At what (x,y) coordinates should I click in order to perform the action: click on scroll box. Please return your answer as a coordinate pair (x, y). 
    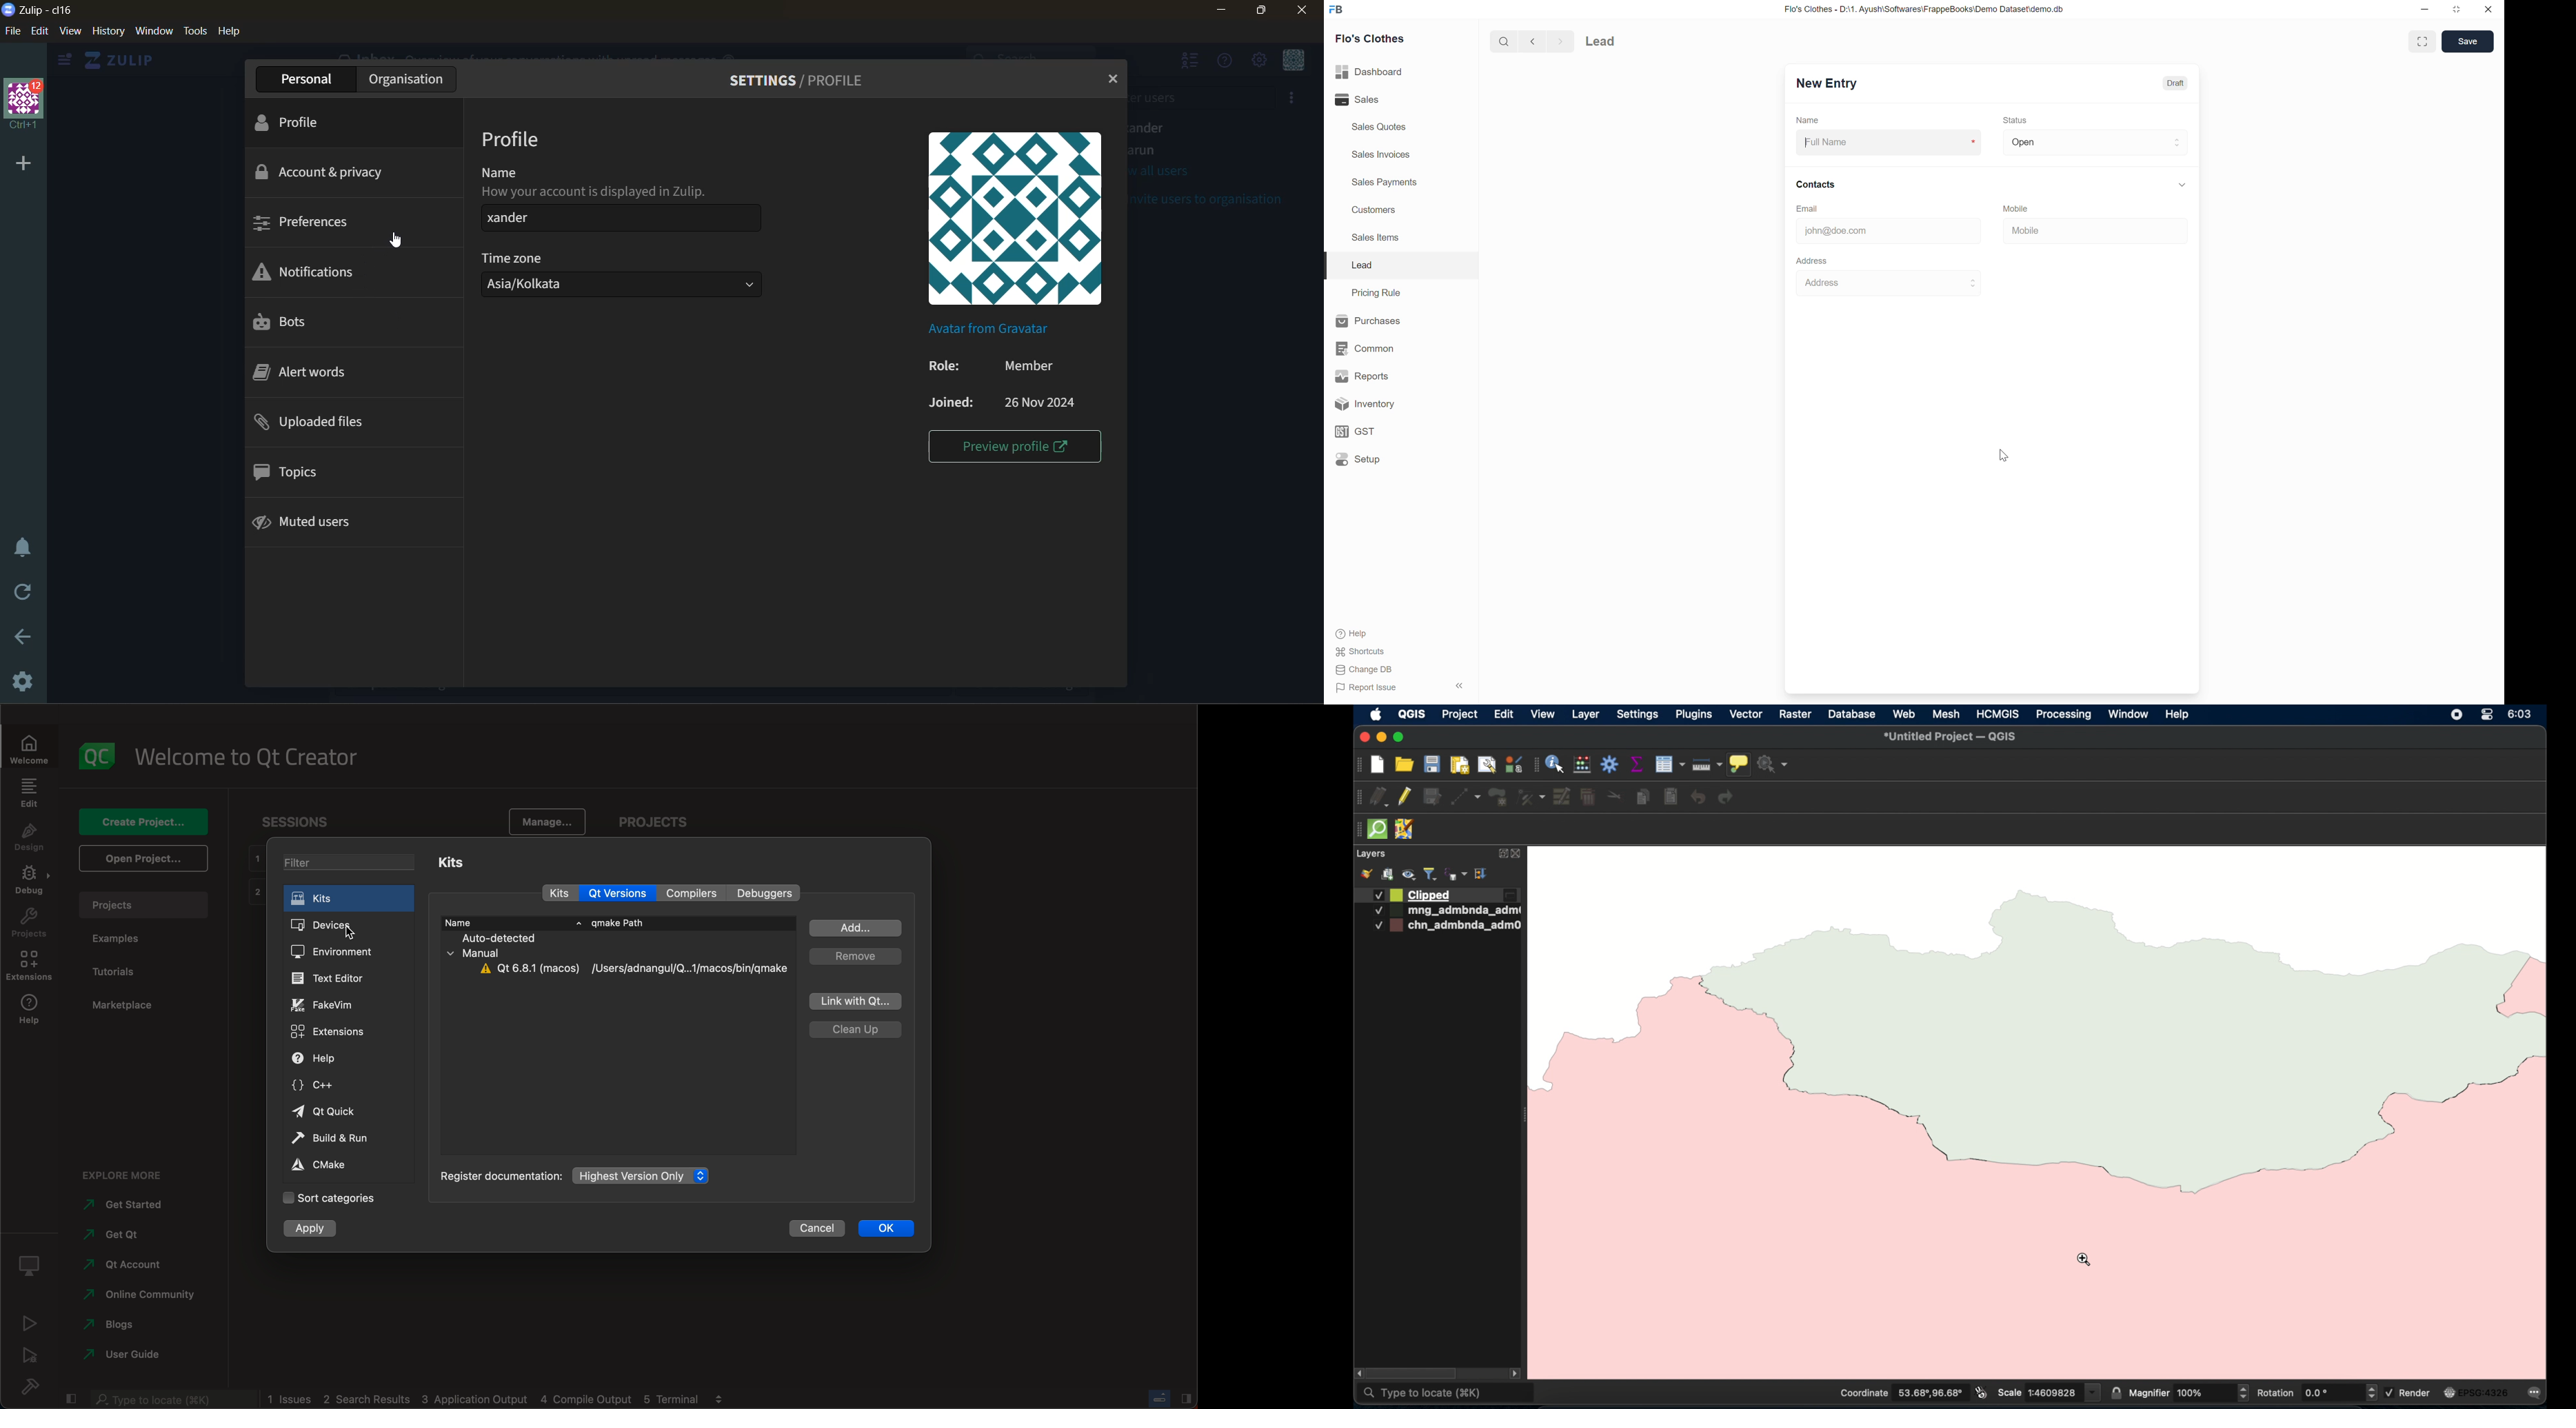
    Looking at the image, I should click on (1414, 1374).